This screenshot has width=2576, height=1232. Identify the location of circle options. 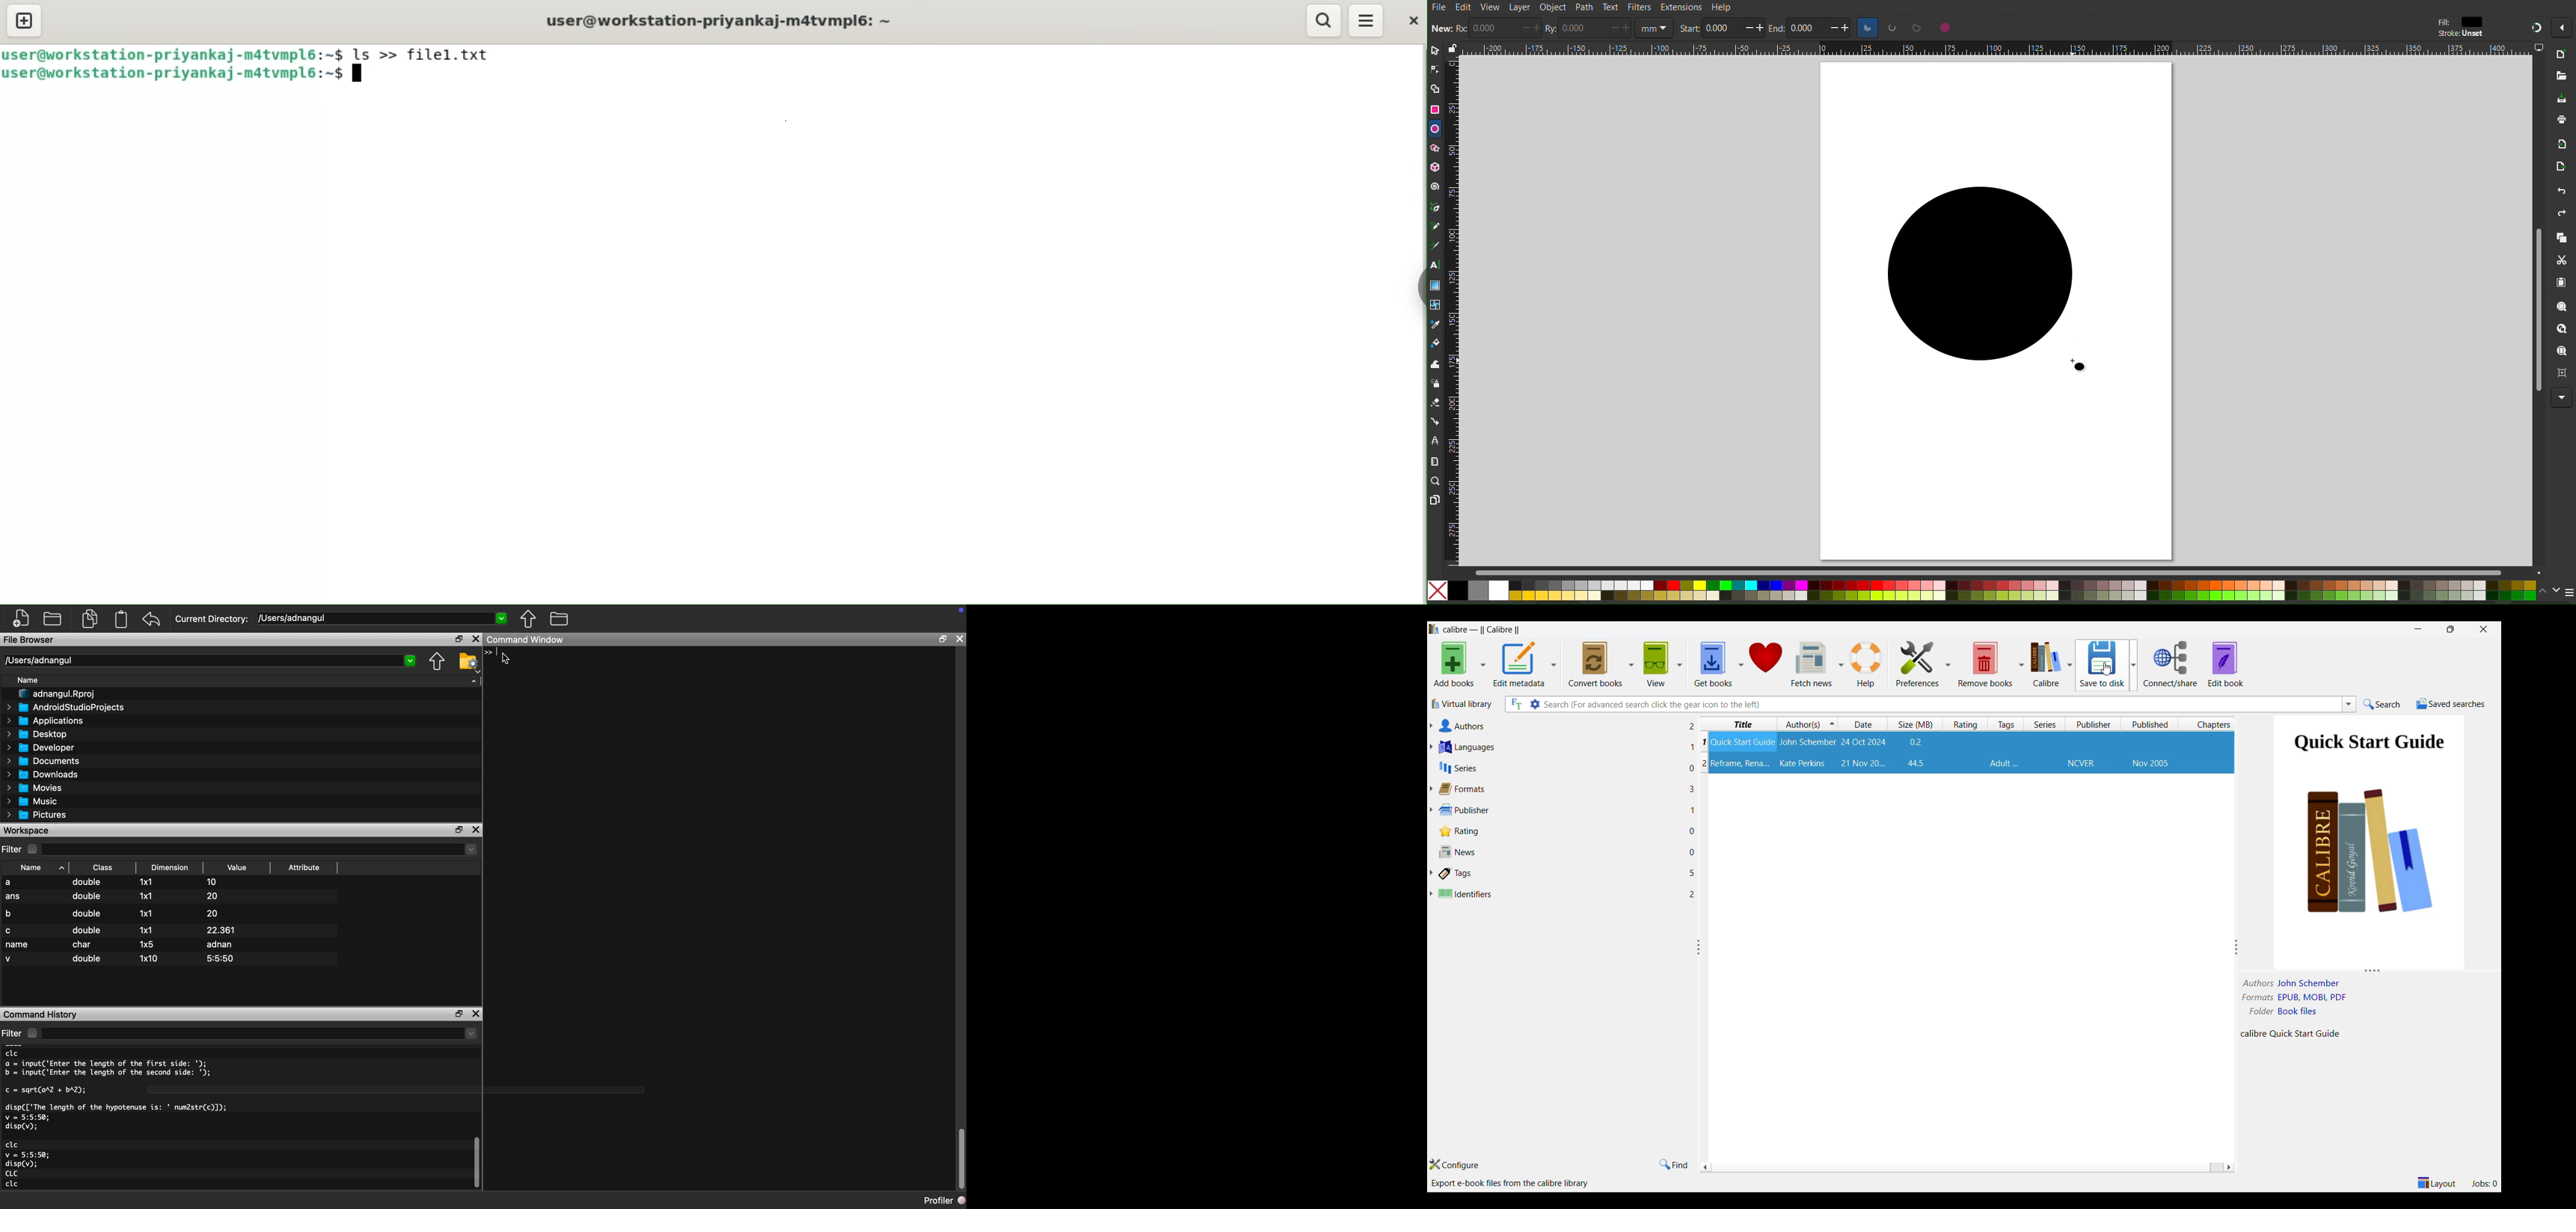
(1892, 28).